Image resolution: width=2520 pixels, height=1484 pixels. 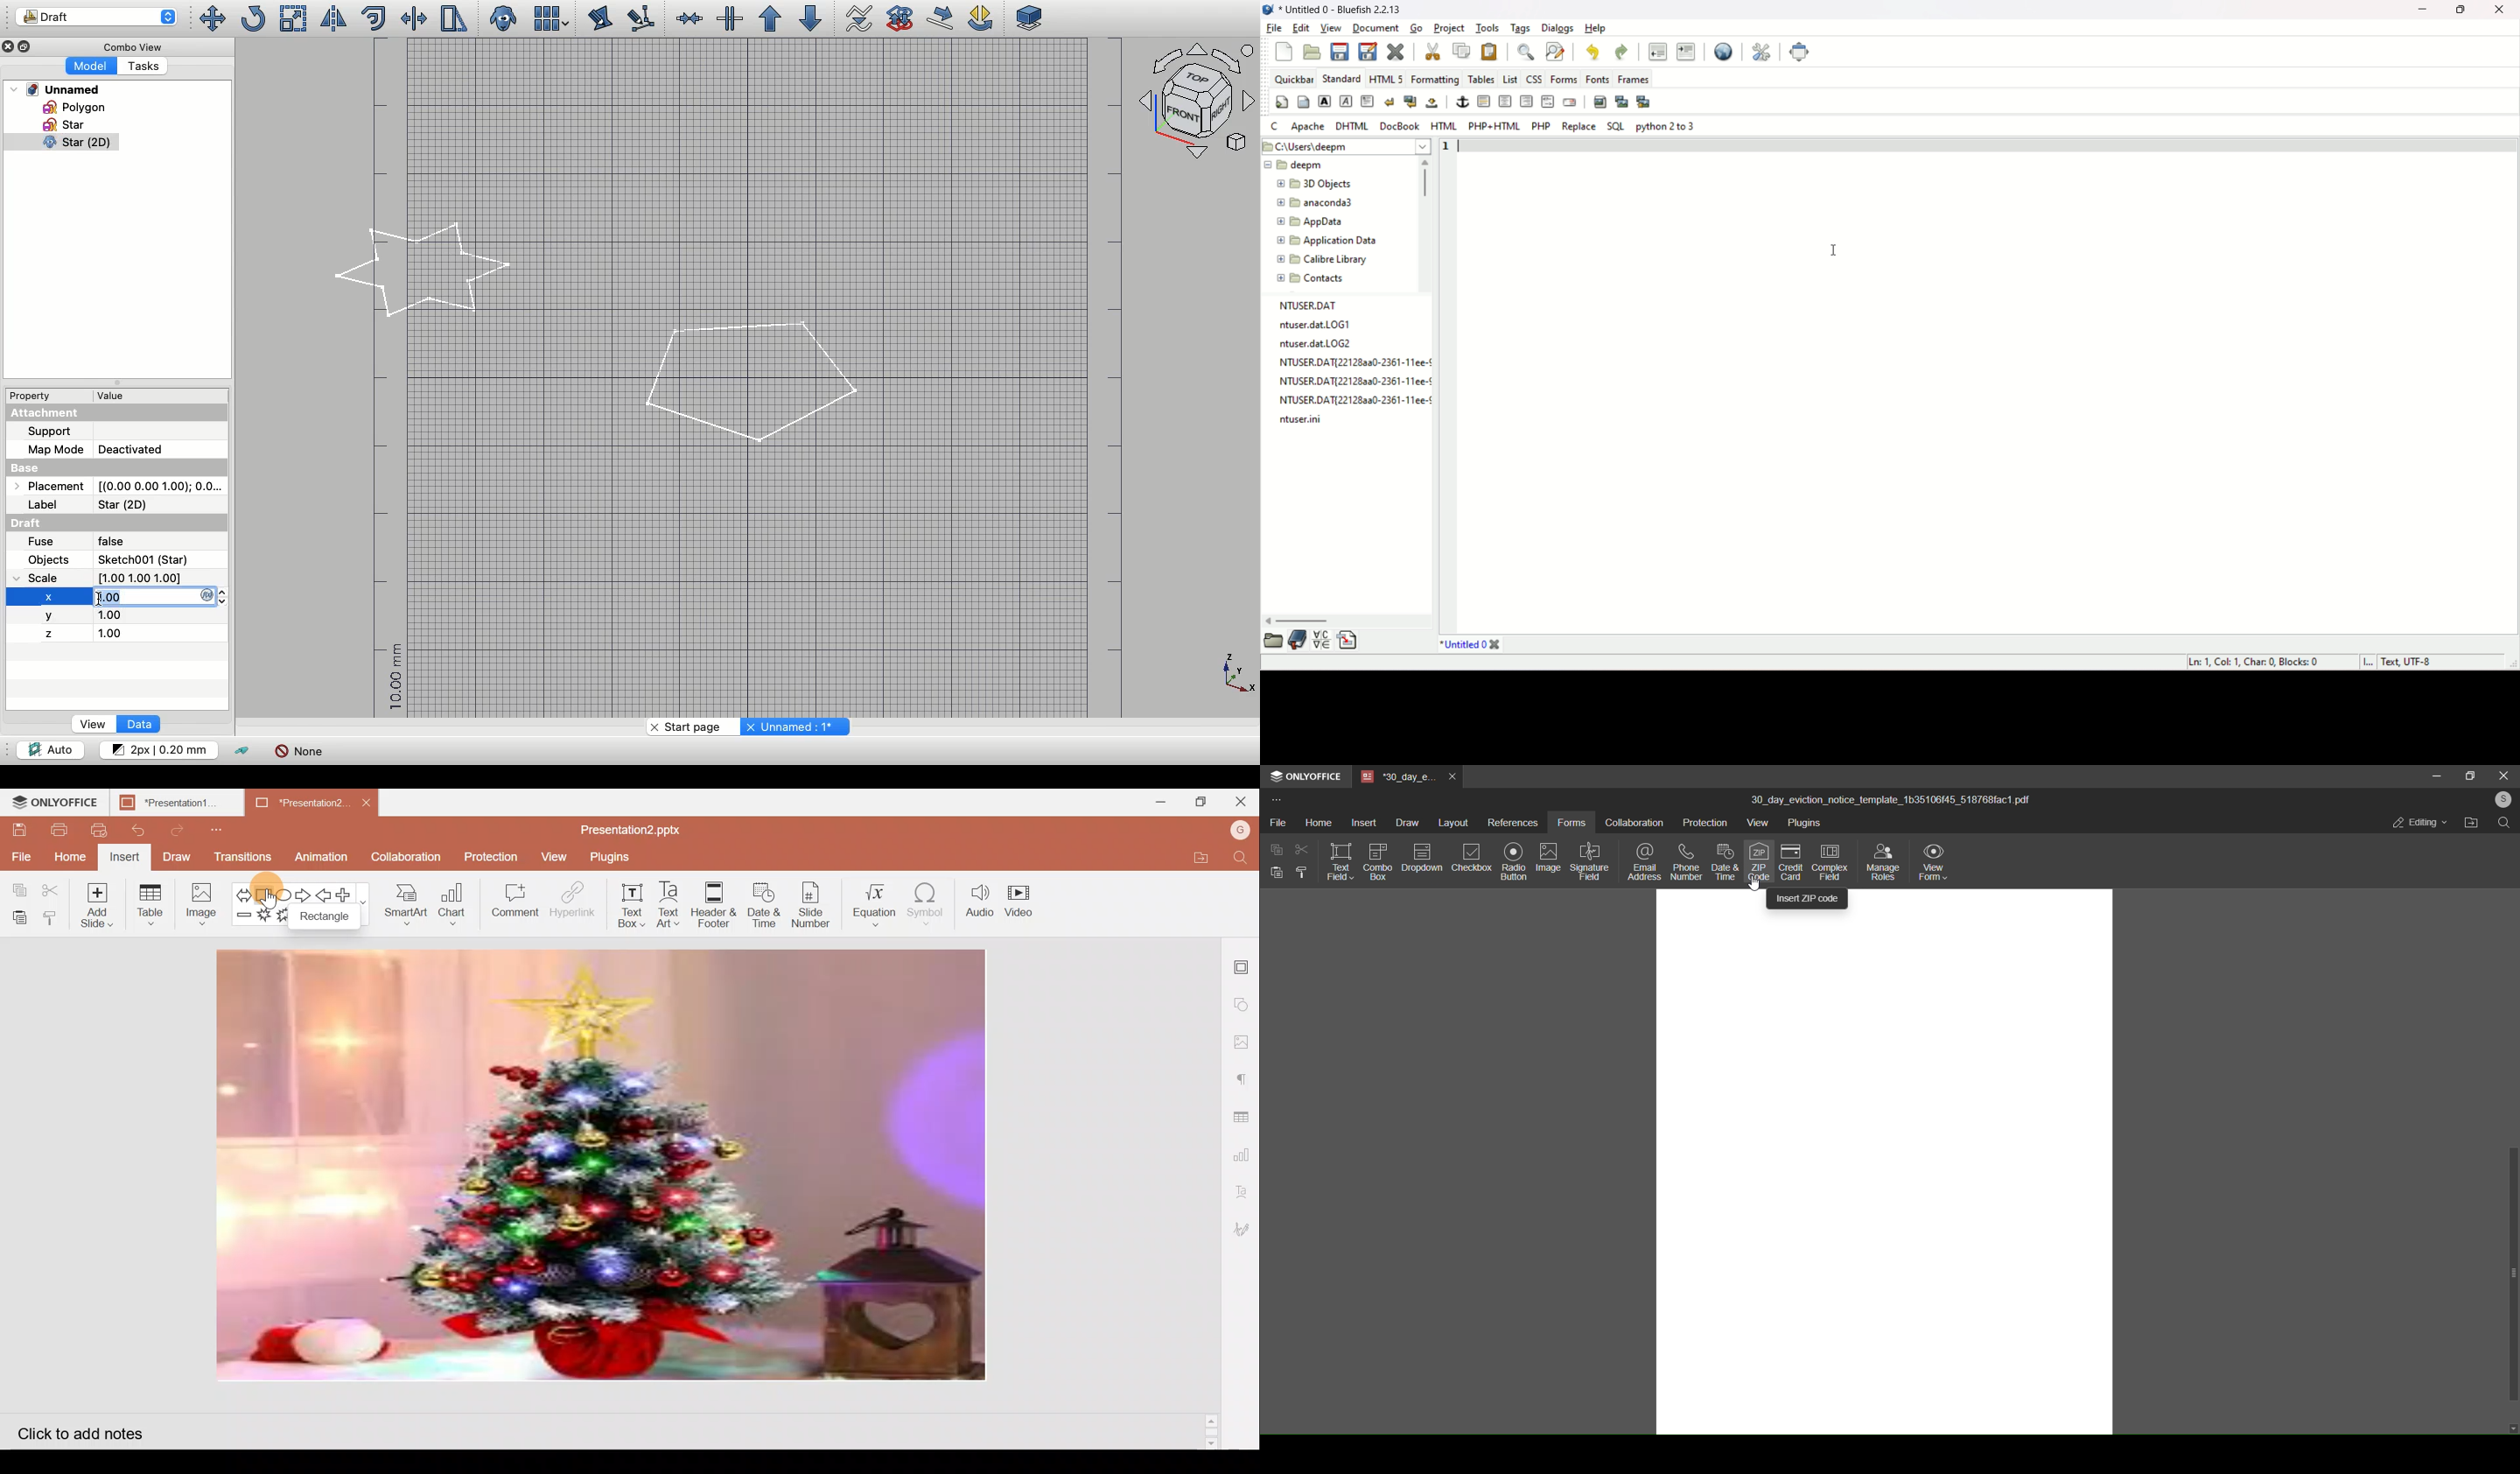 What do you see at coordinates (1326, 100) in the screenshot?
I see `strong` at bounding box center [1326, 100].